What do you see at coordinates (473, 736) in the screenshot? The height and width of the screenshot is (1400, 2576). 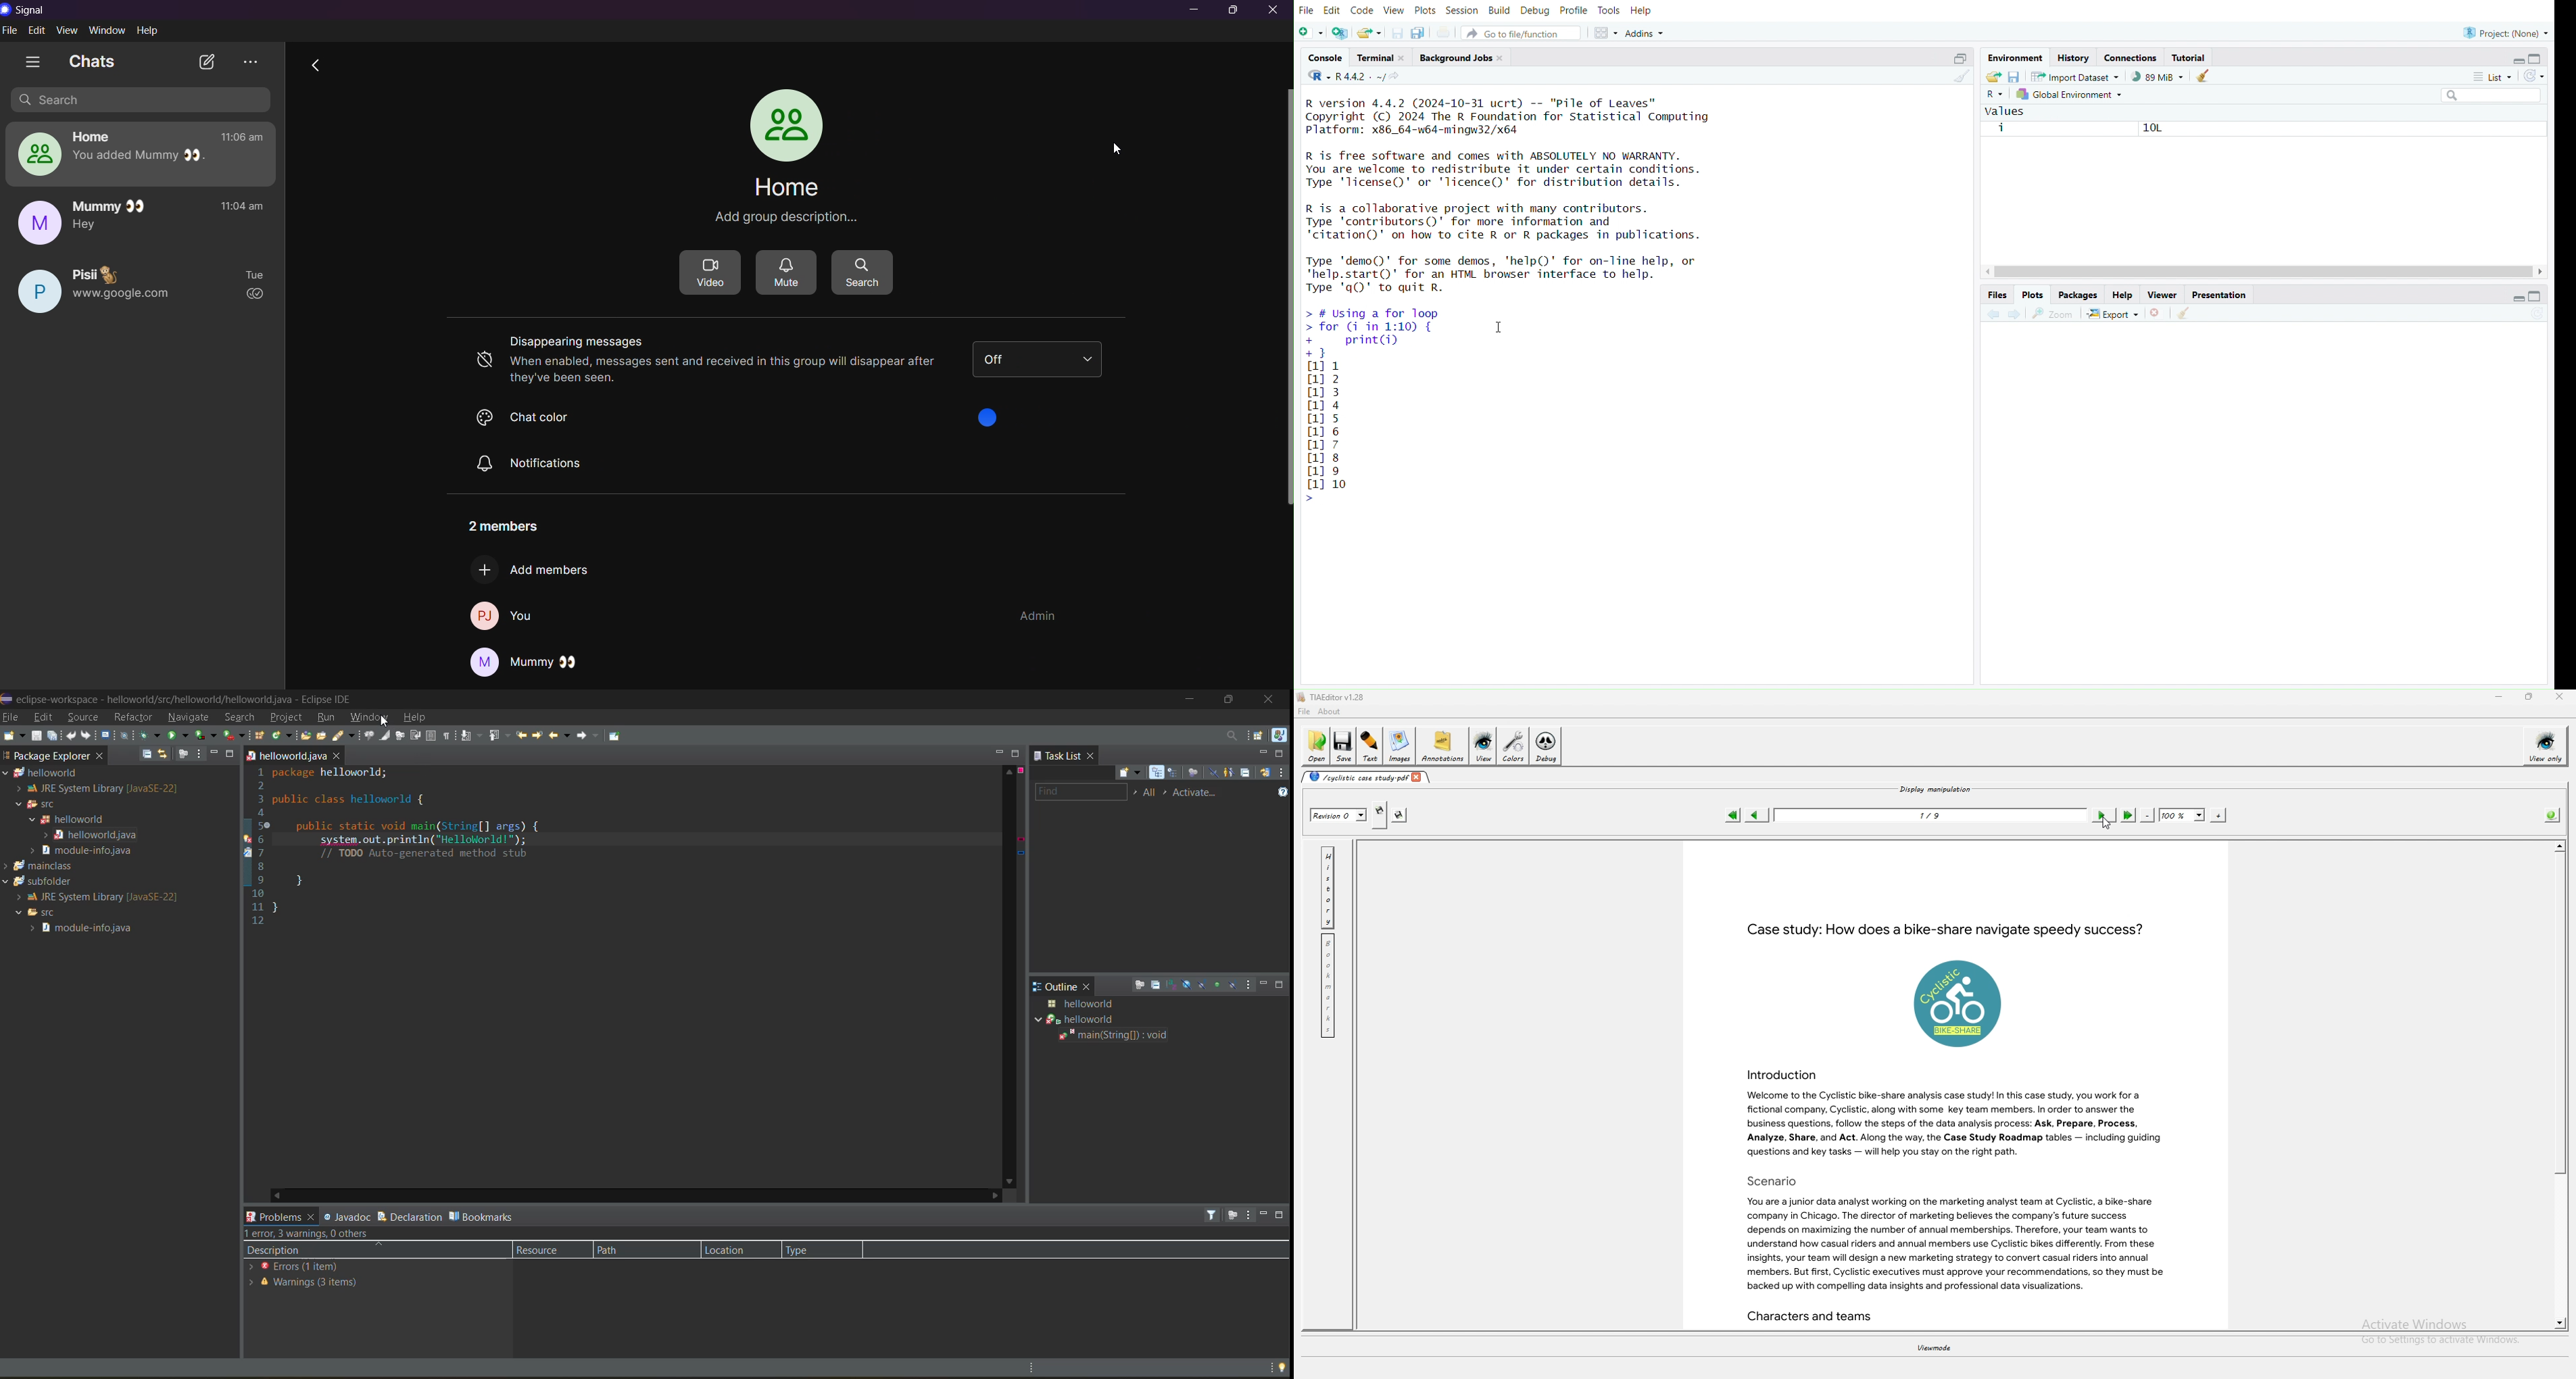 I see `next annotation` at bounding box center [473, 736].